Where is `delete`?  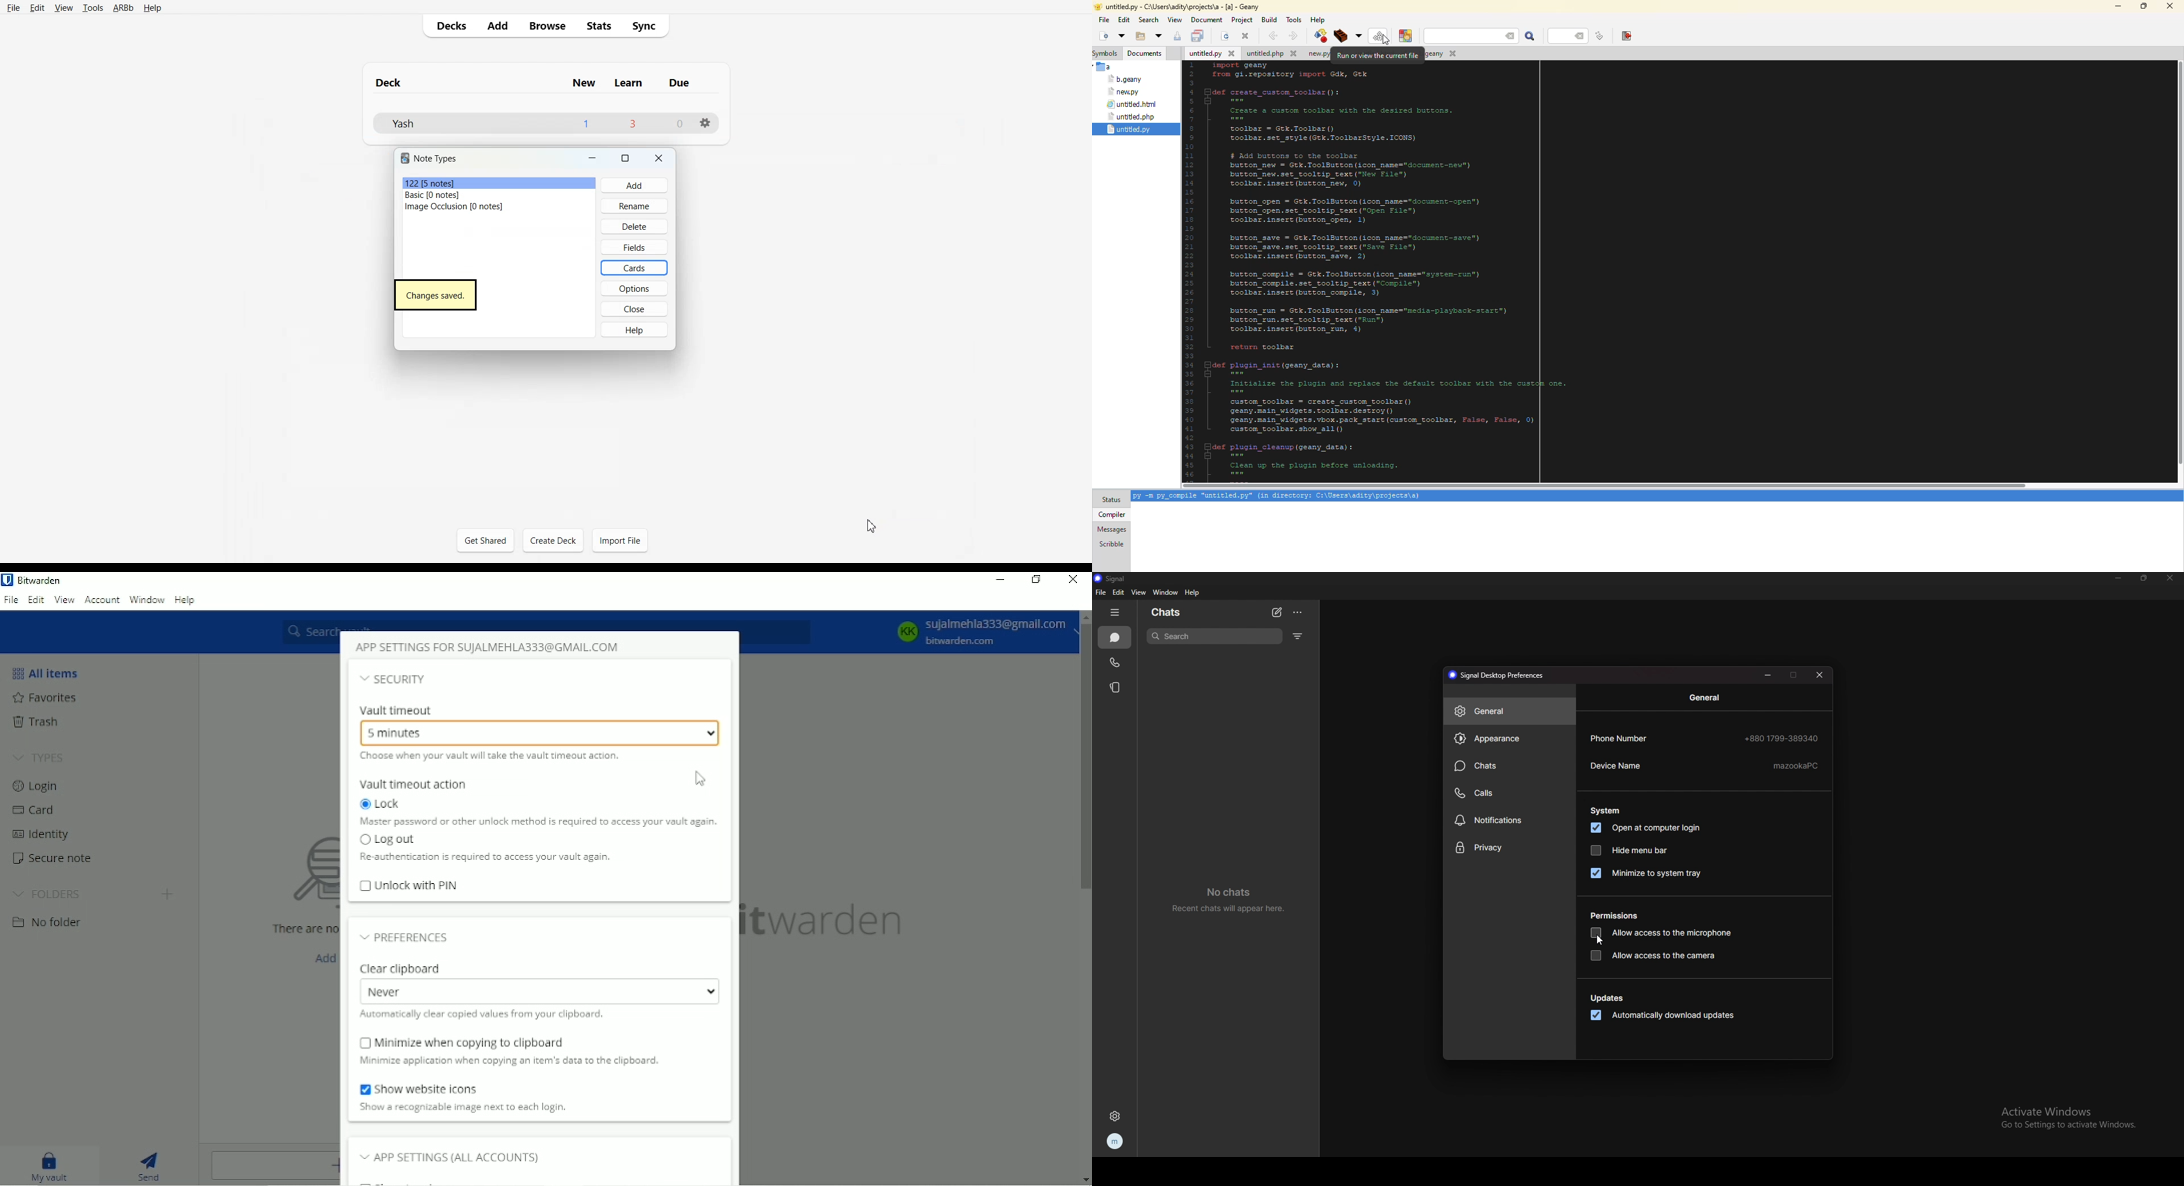 delete is located at coordinates (637, 225).